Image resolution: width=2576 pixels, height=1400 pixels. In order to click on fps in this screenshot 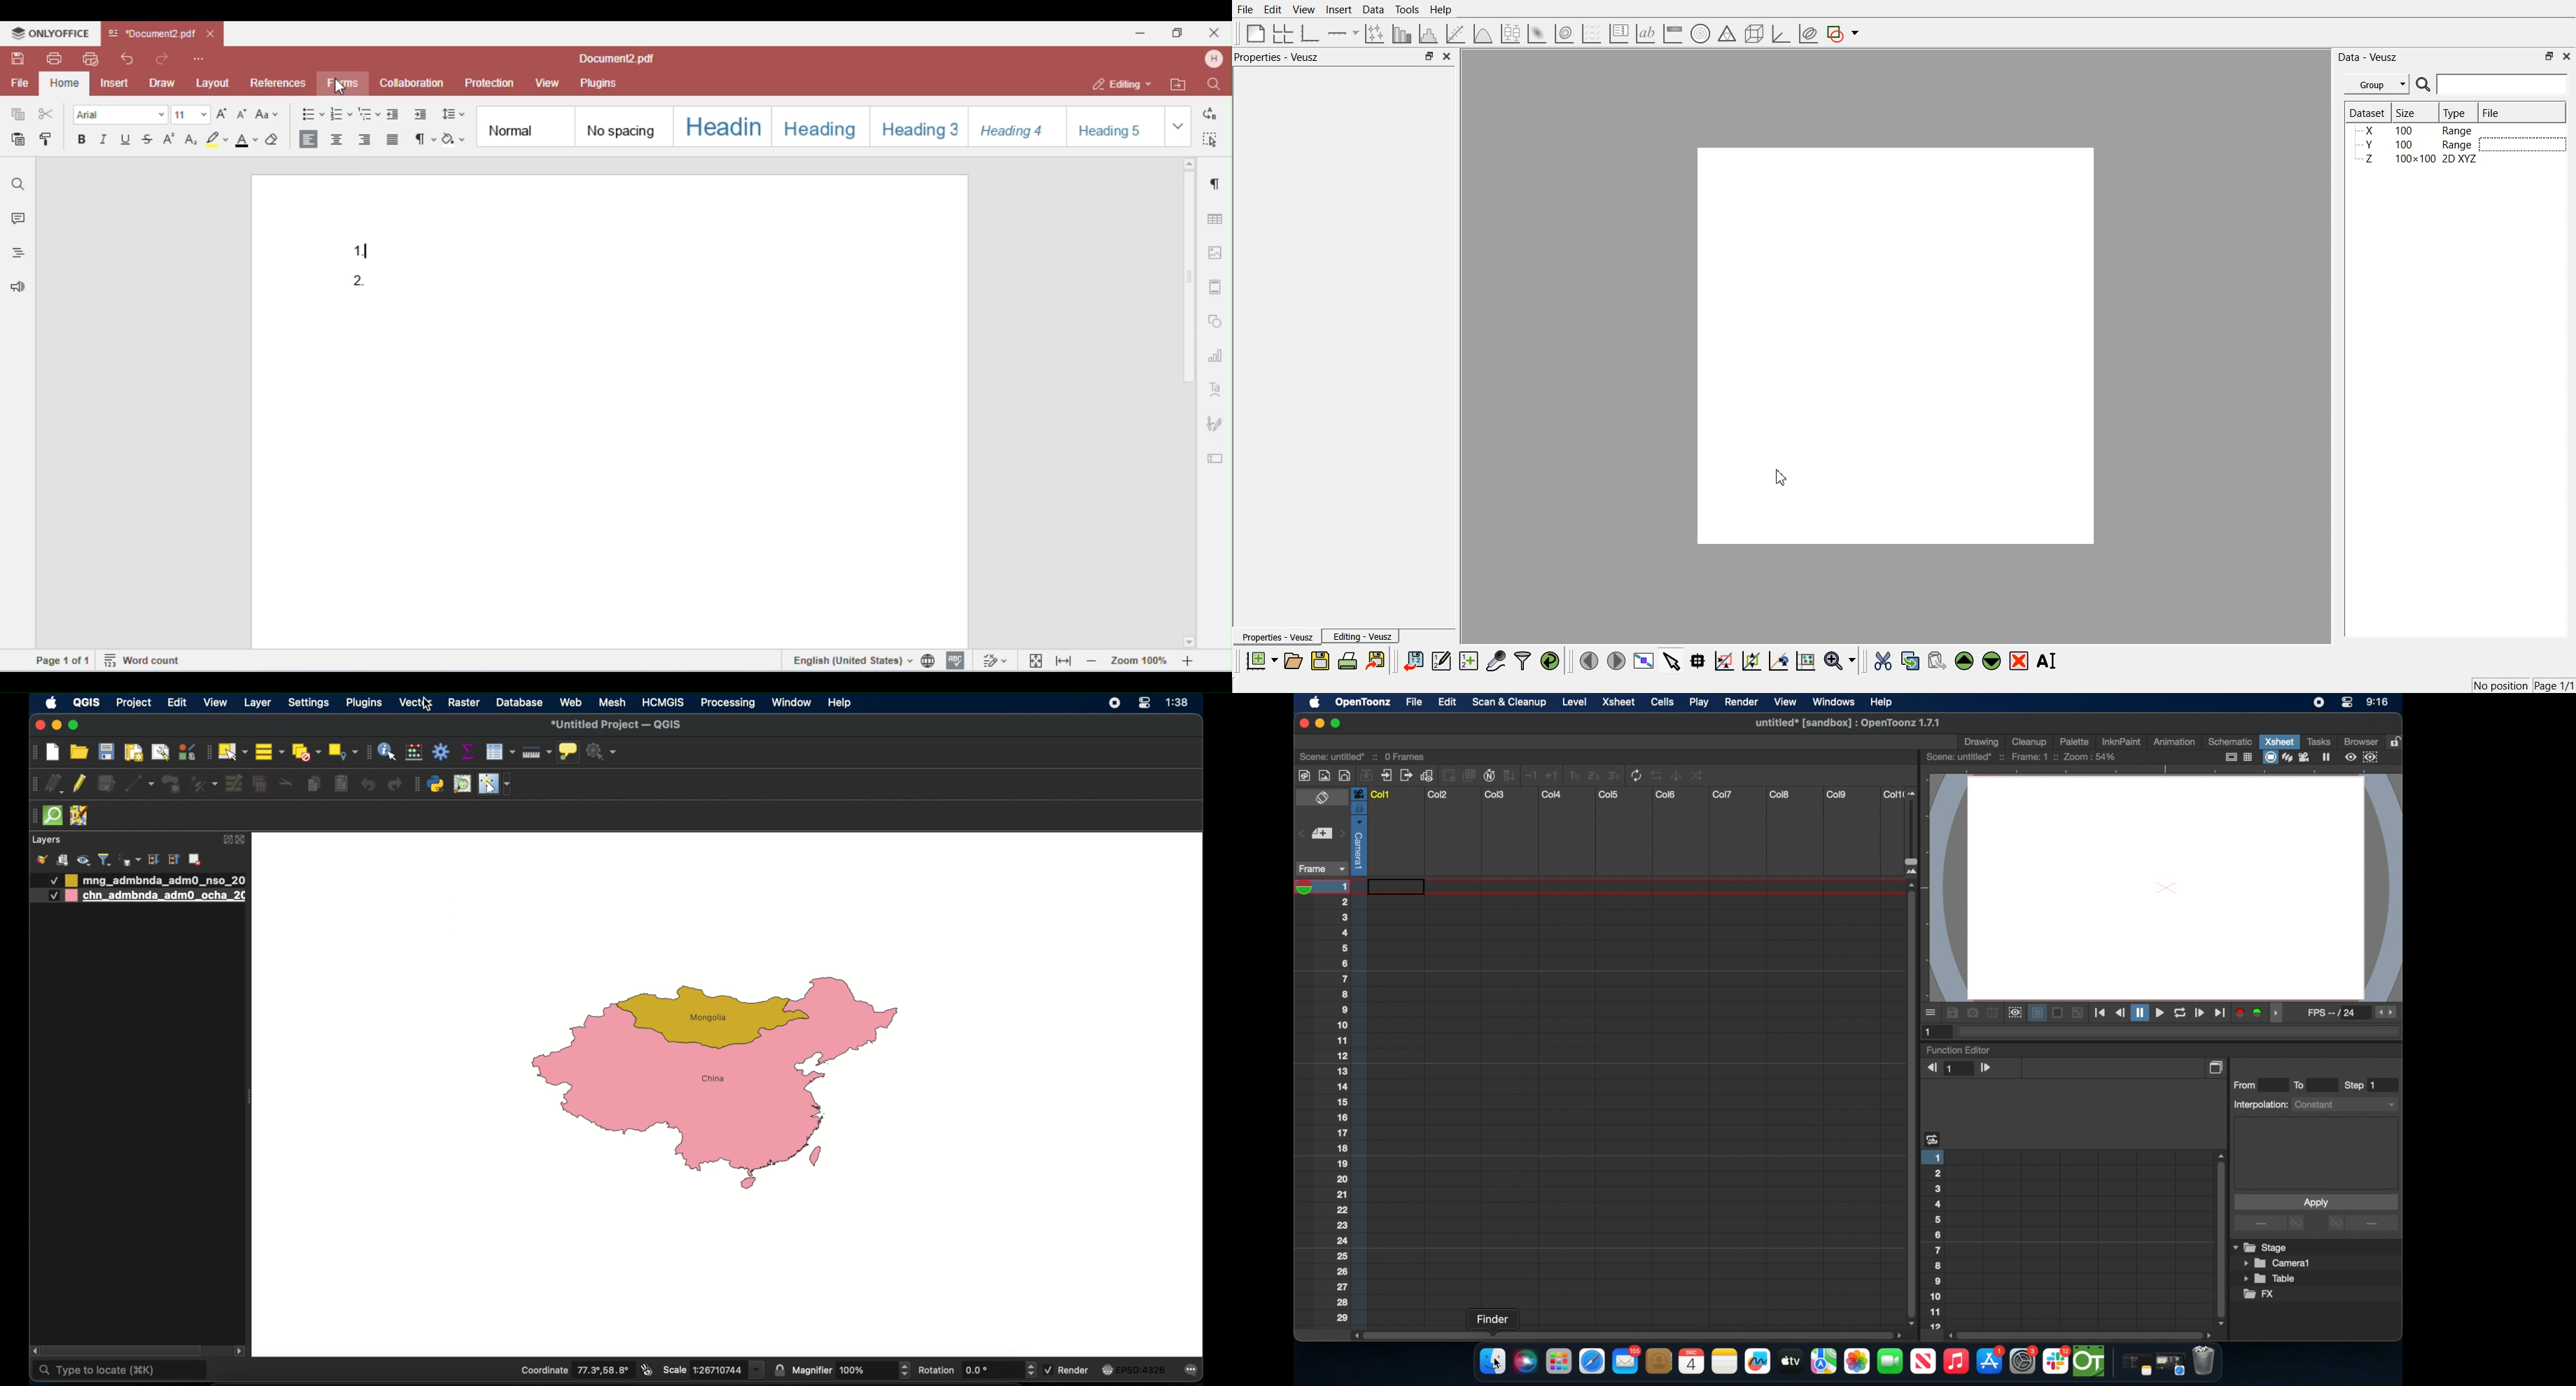, I will do `click(2333, 1015)`.